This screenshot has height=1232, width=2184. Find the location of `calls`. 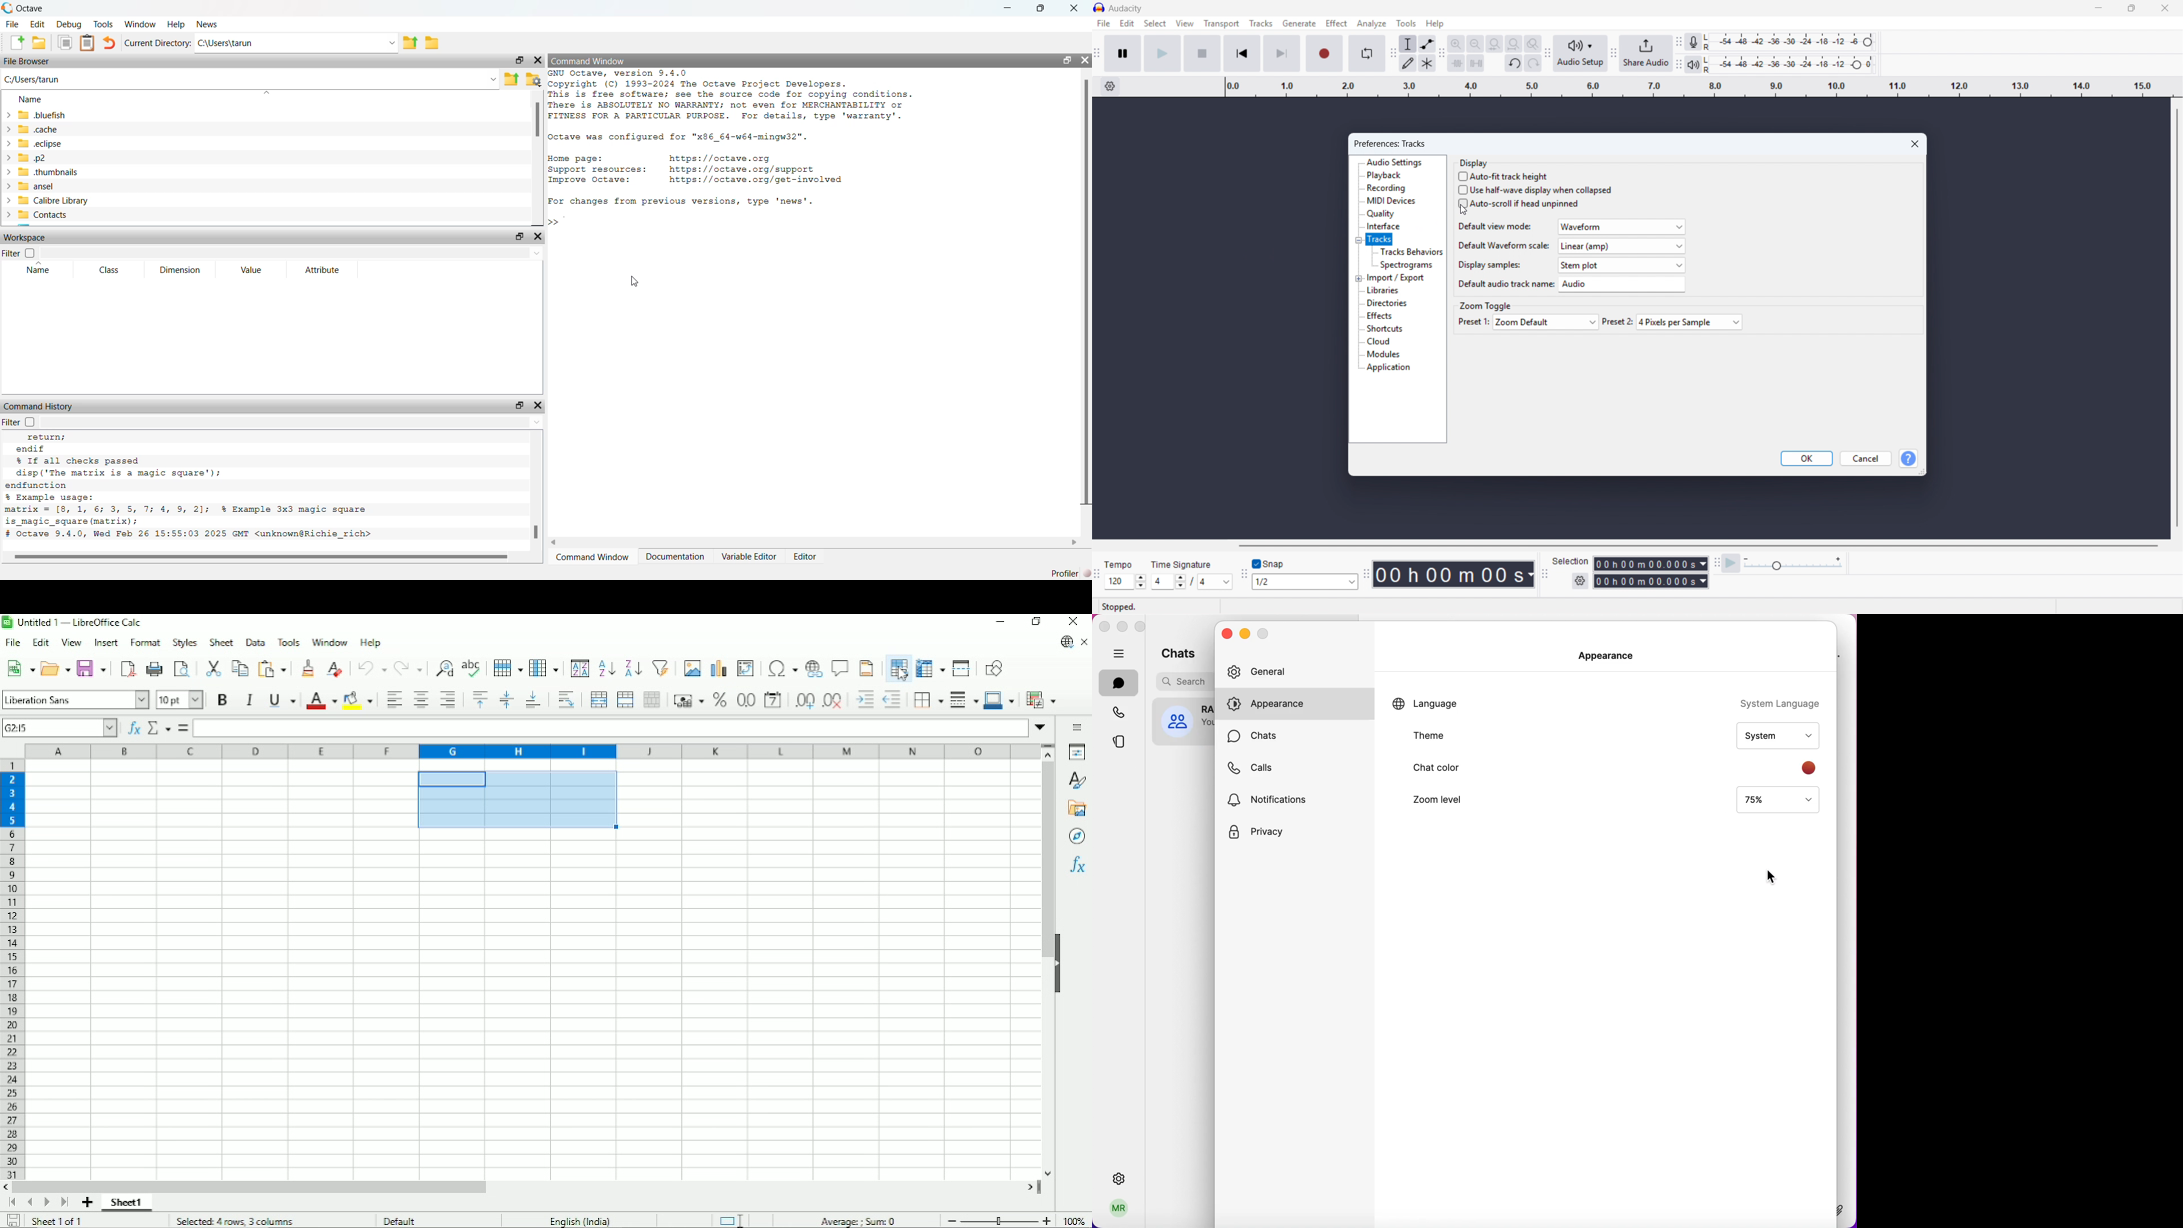

calls is located at coordinates (1120, 713).